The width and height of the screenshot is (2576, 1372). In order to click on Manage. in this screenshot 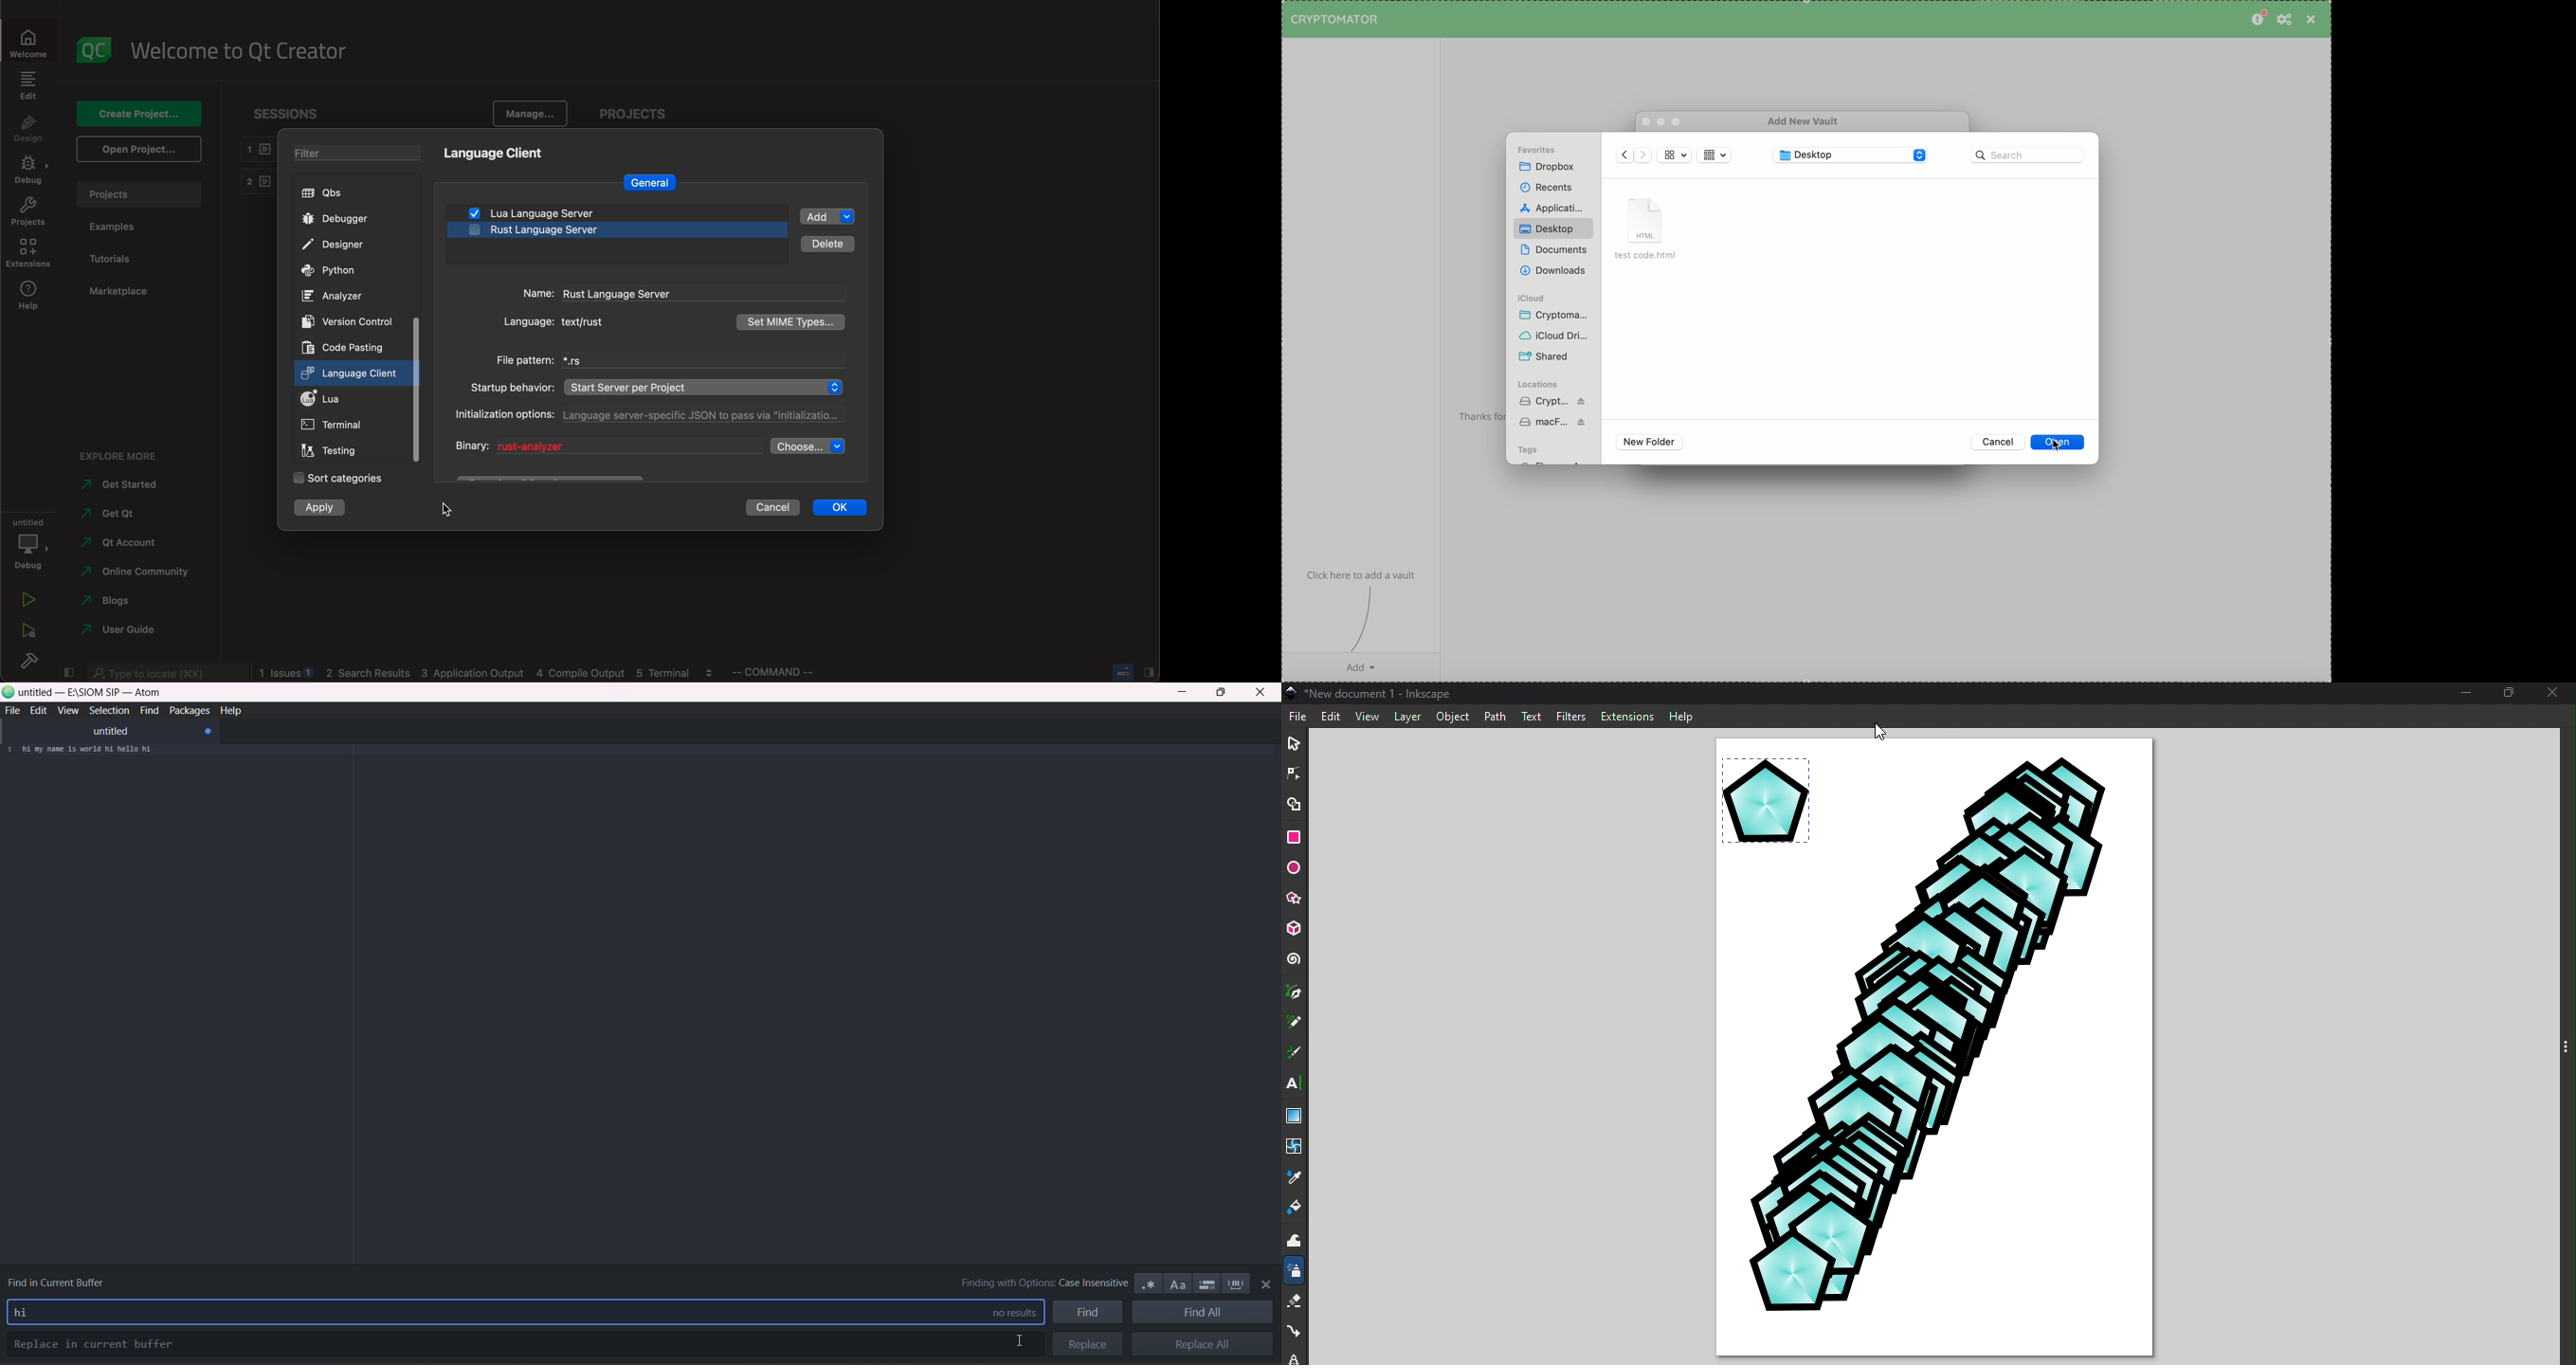, I will do `click(525, 114)`.